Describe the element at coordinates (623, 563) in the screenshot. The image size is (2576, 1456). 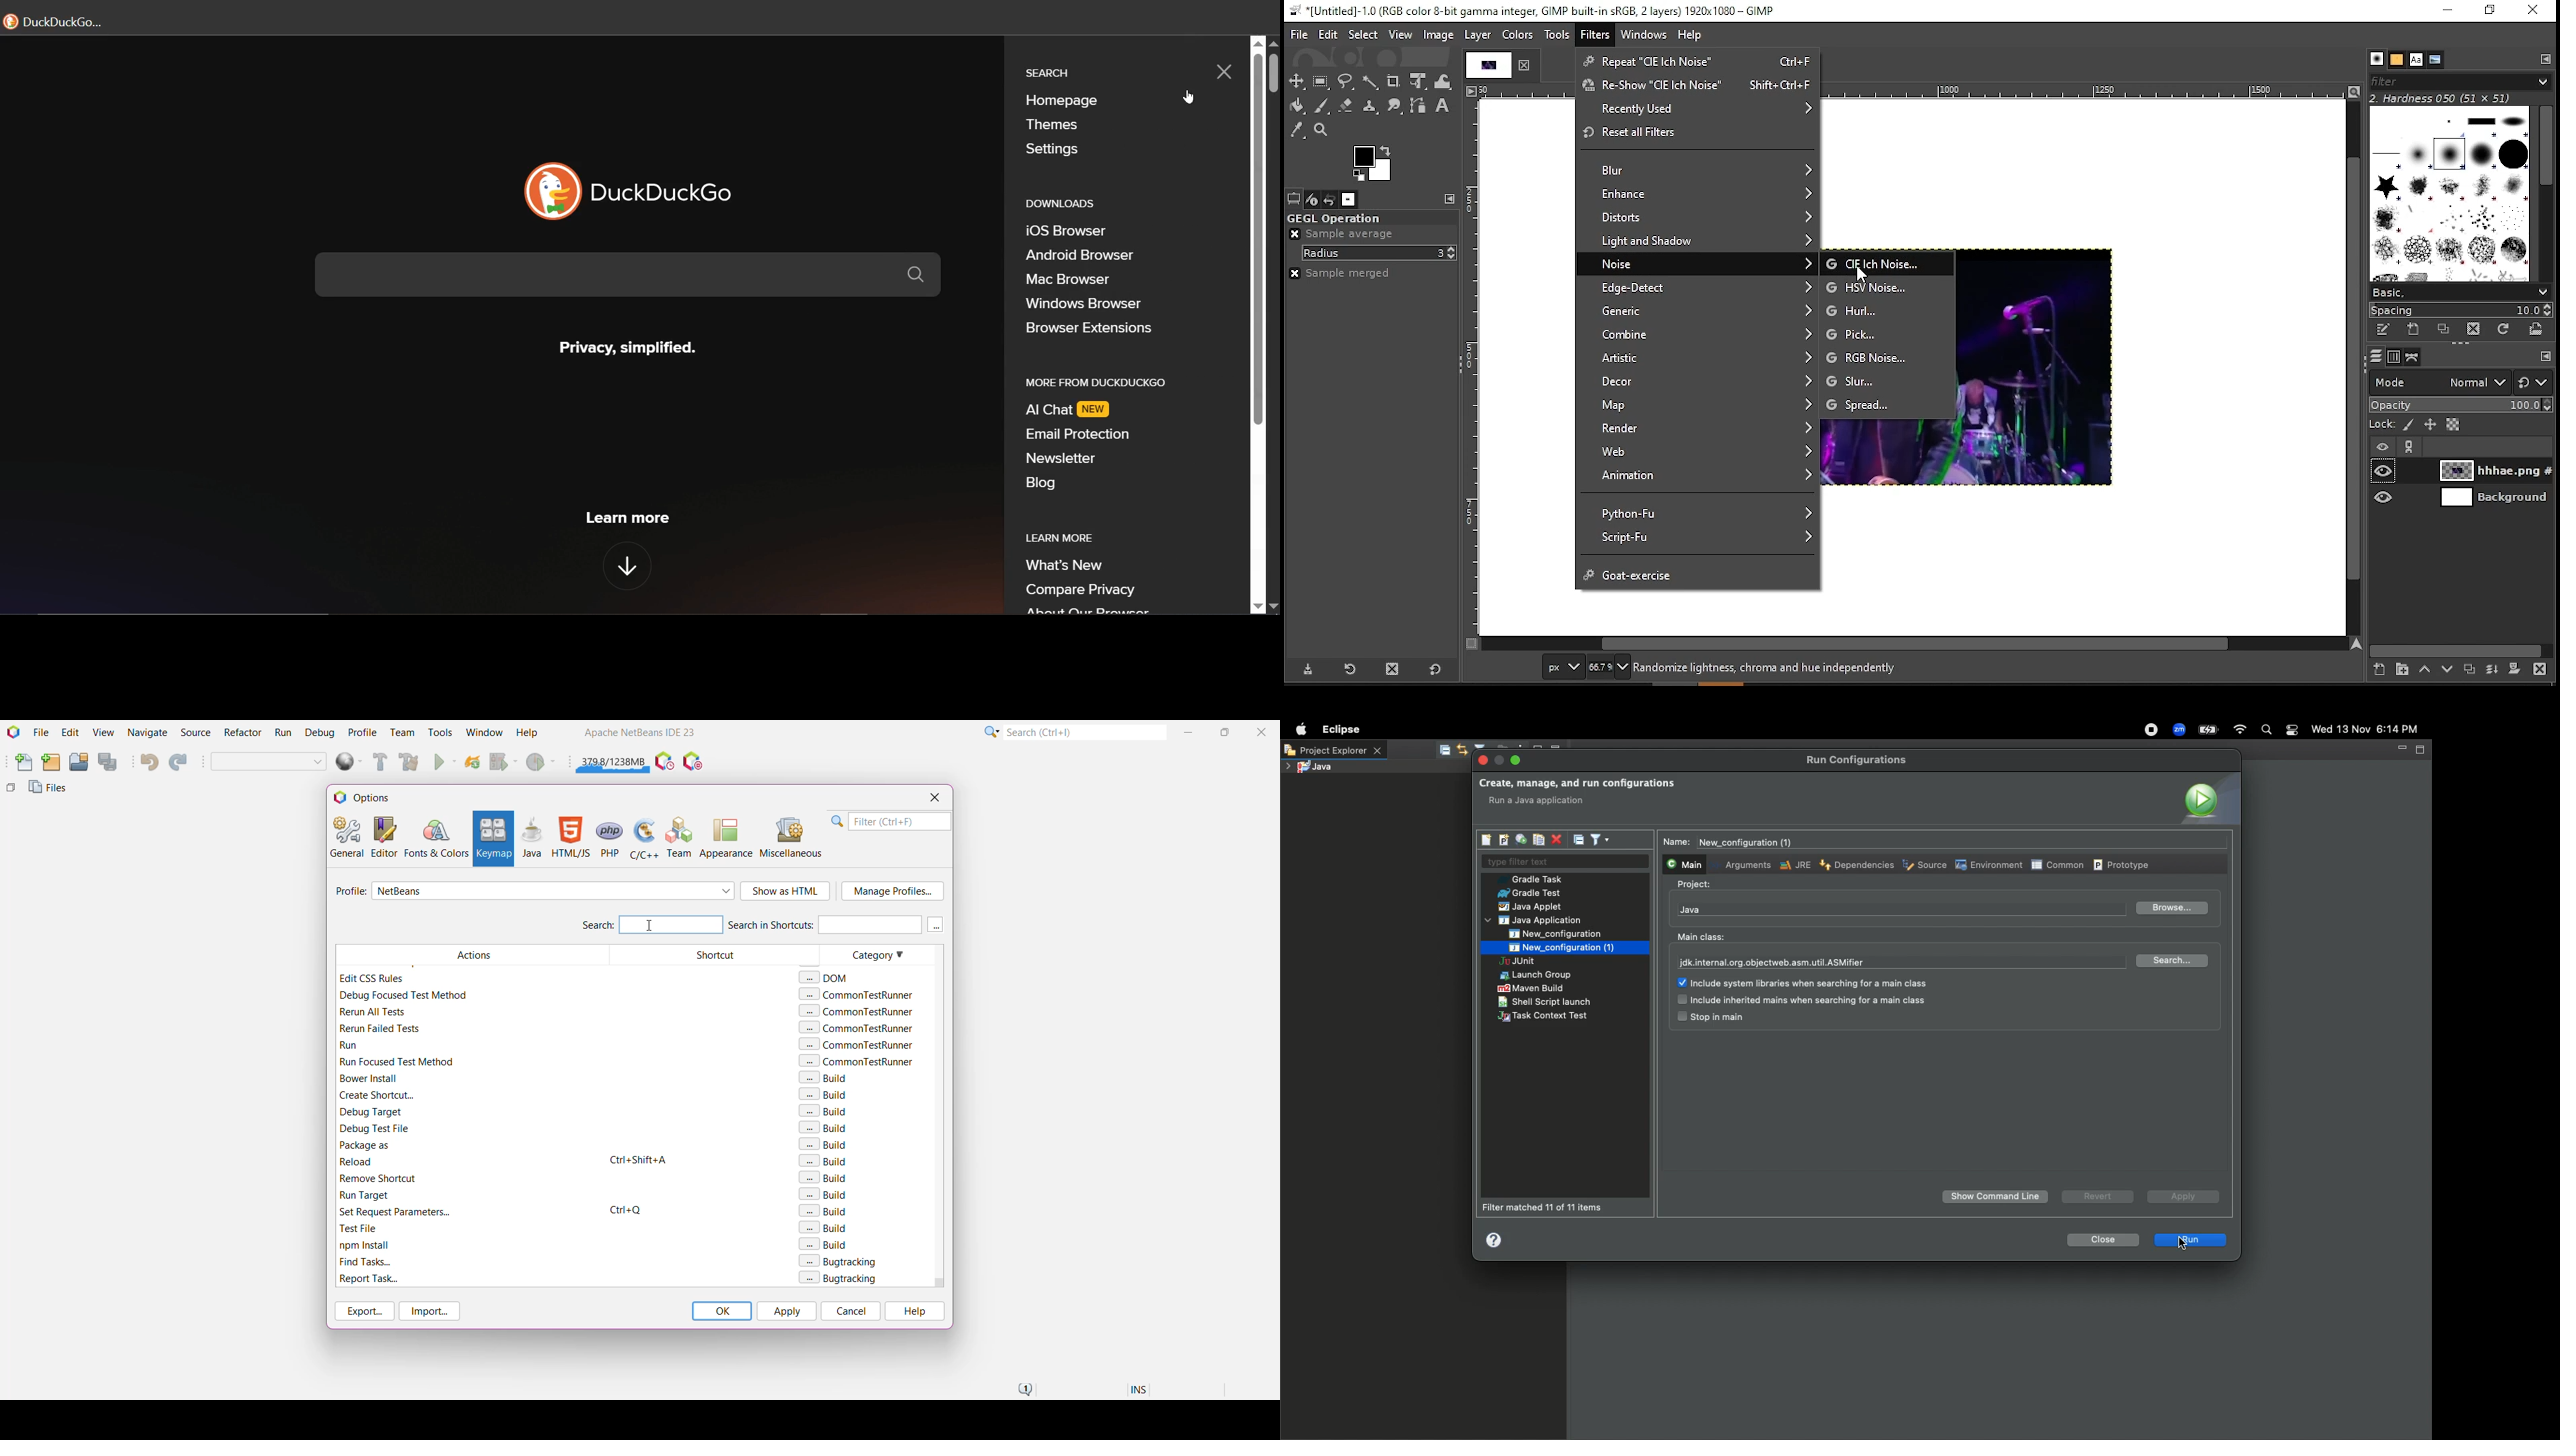
I see `down` at that location.